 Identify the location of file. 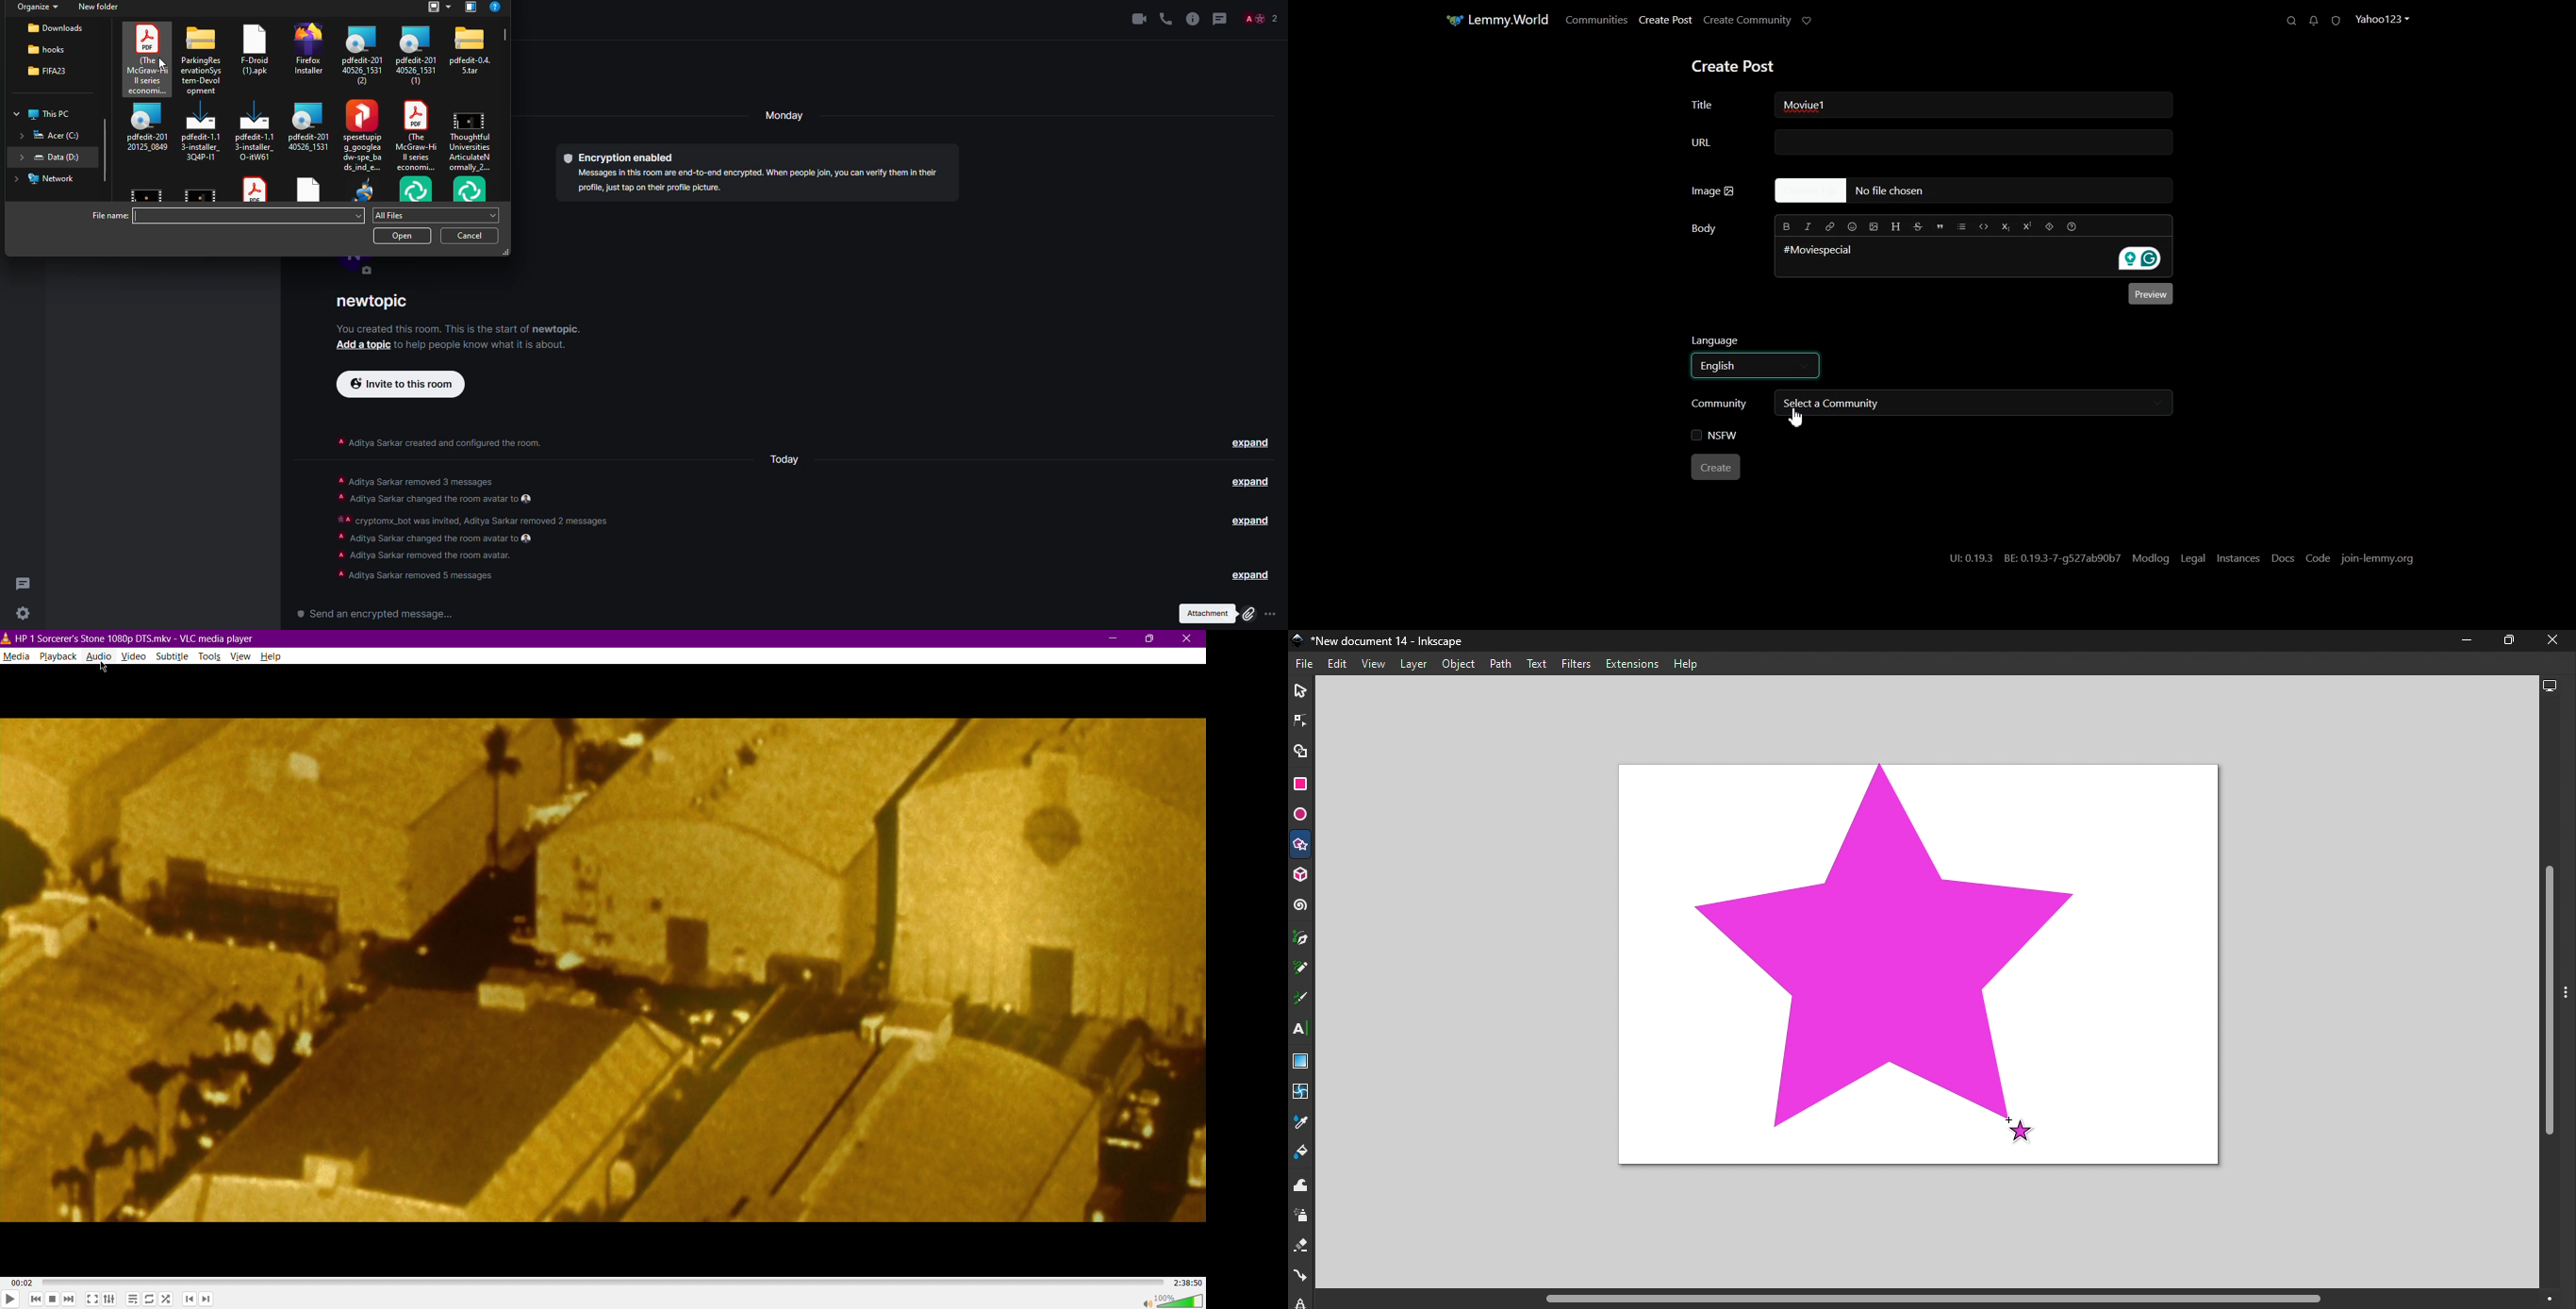
(140, 195).